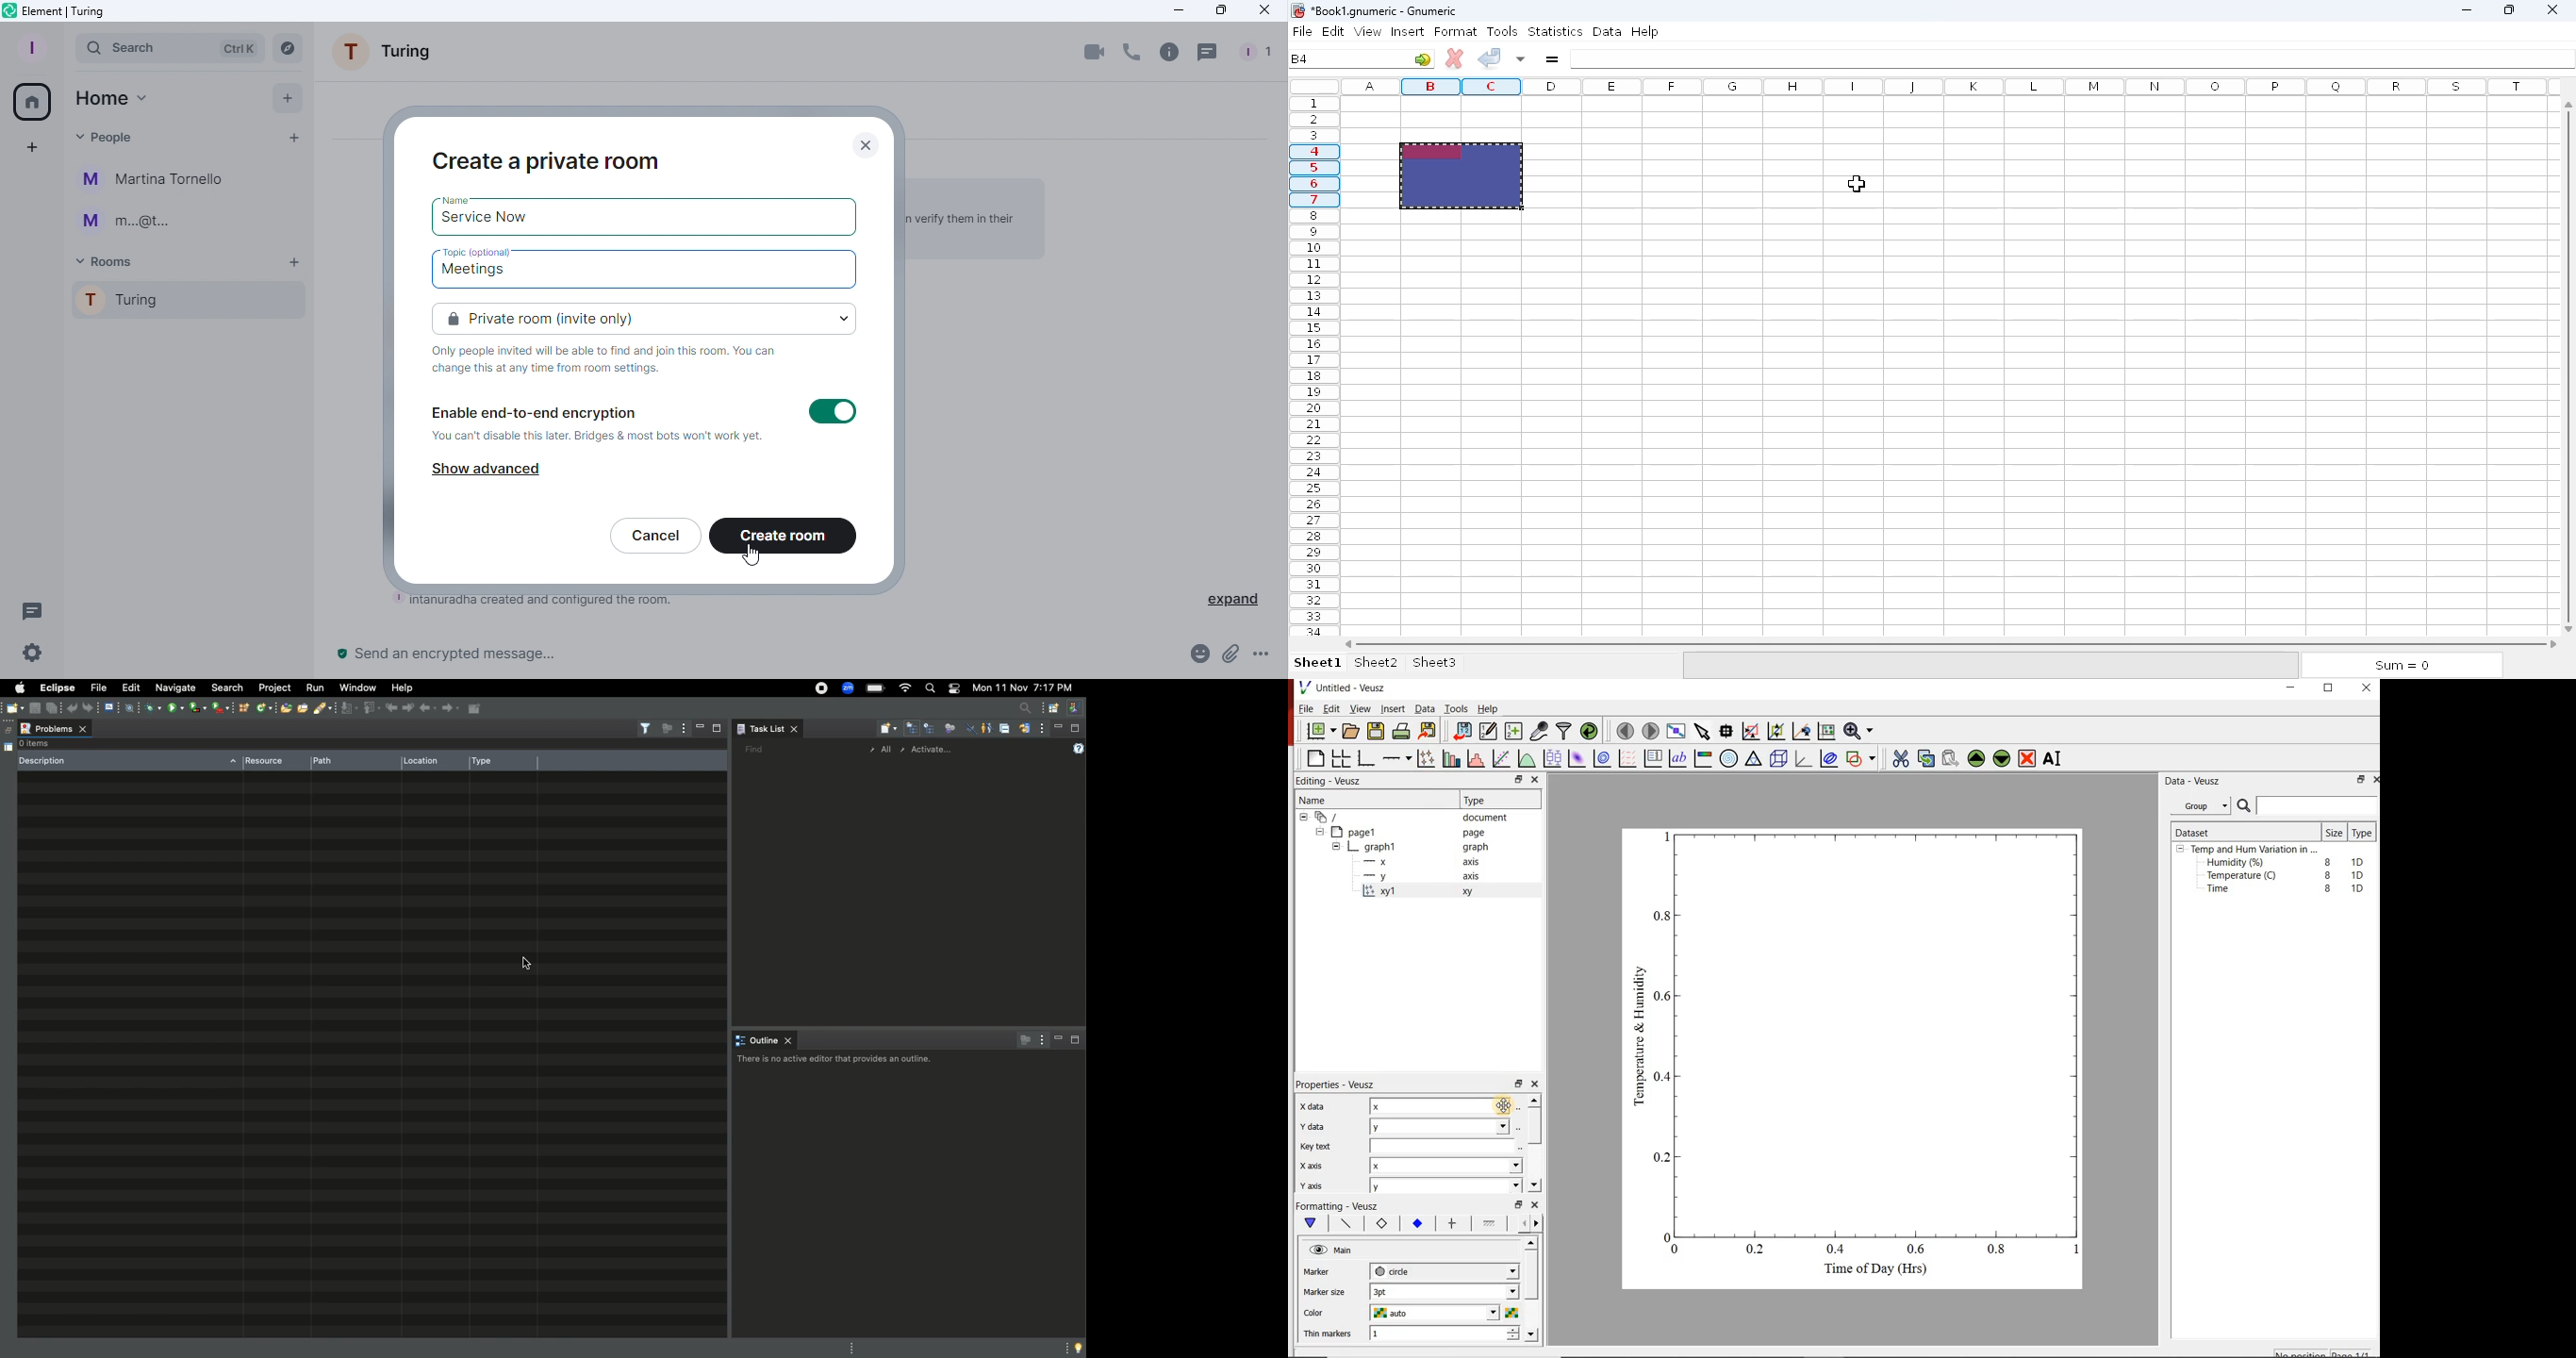  I want to click on plot a 2d dataset as contours, so click(1605, 759).